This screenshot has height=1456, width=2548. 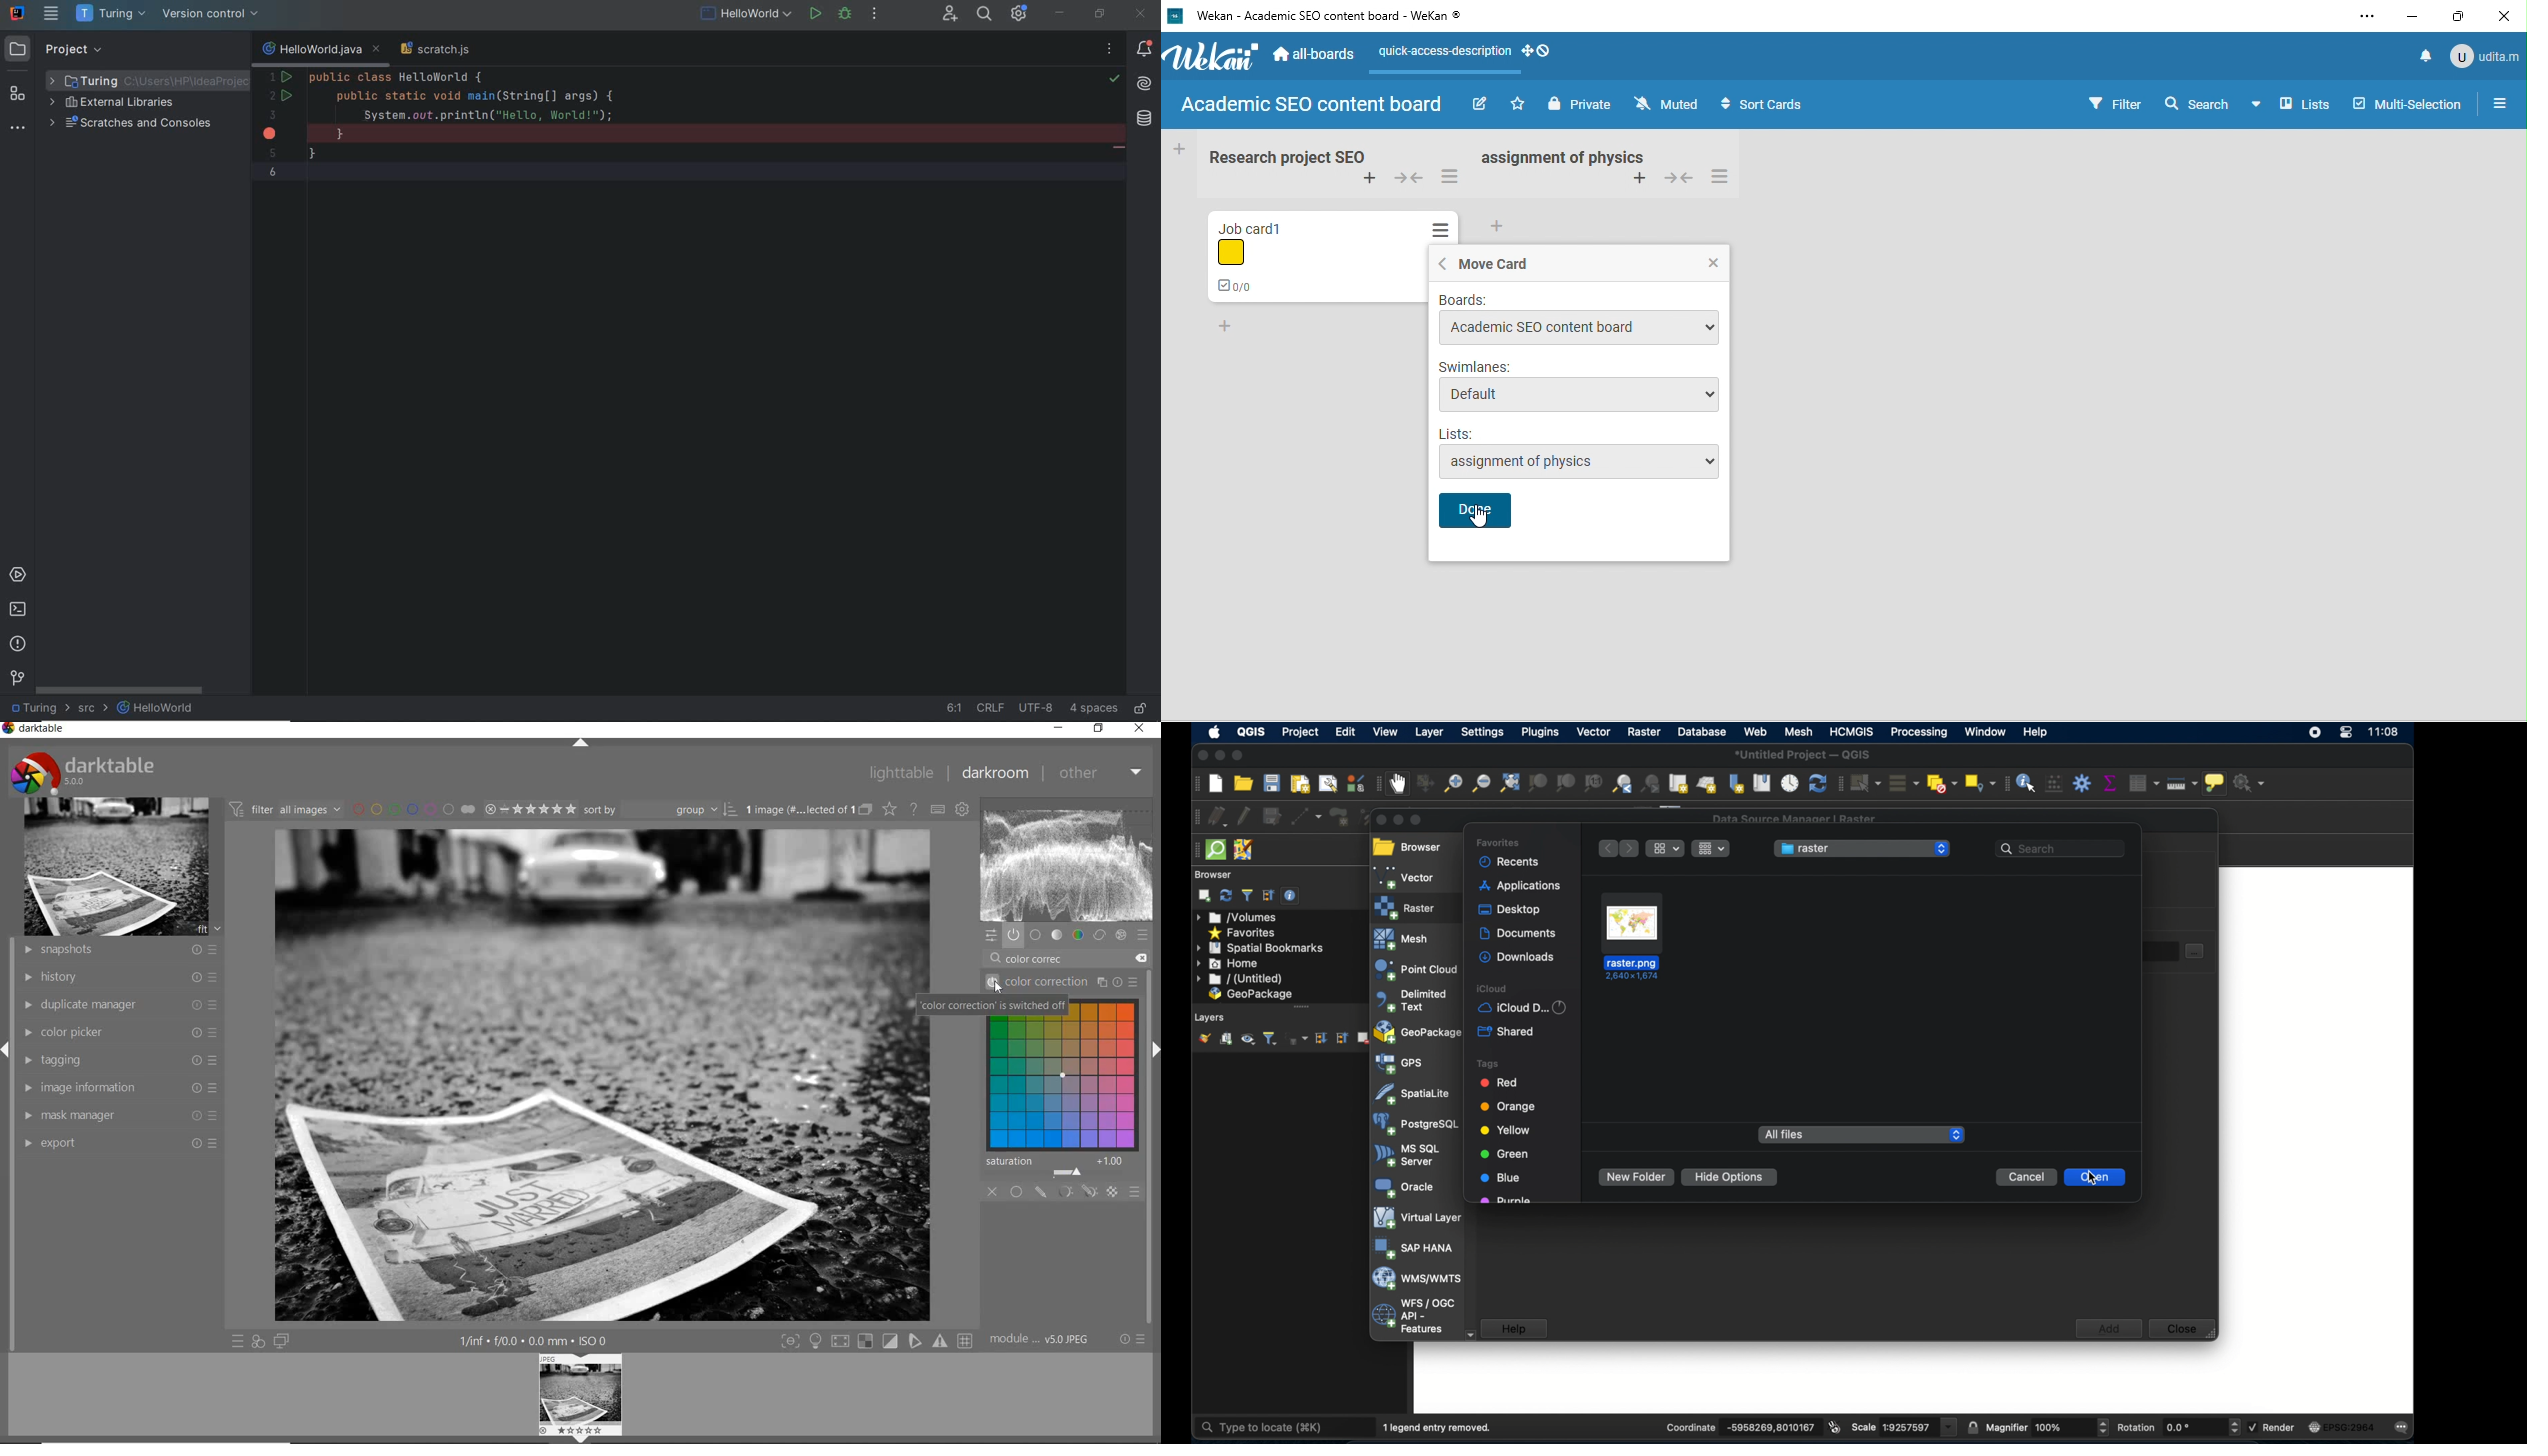 What do you see at coordinates (1249, 1040) in the screenshot?
I see `manage map theme` at bounding box center [1249, 1040].